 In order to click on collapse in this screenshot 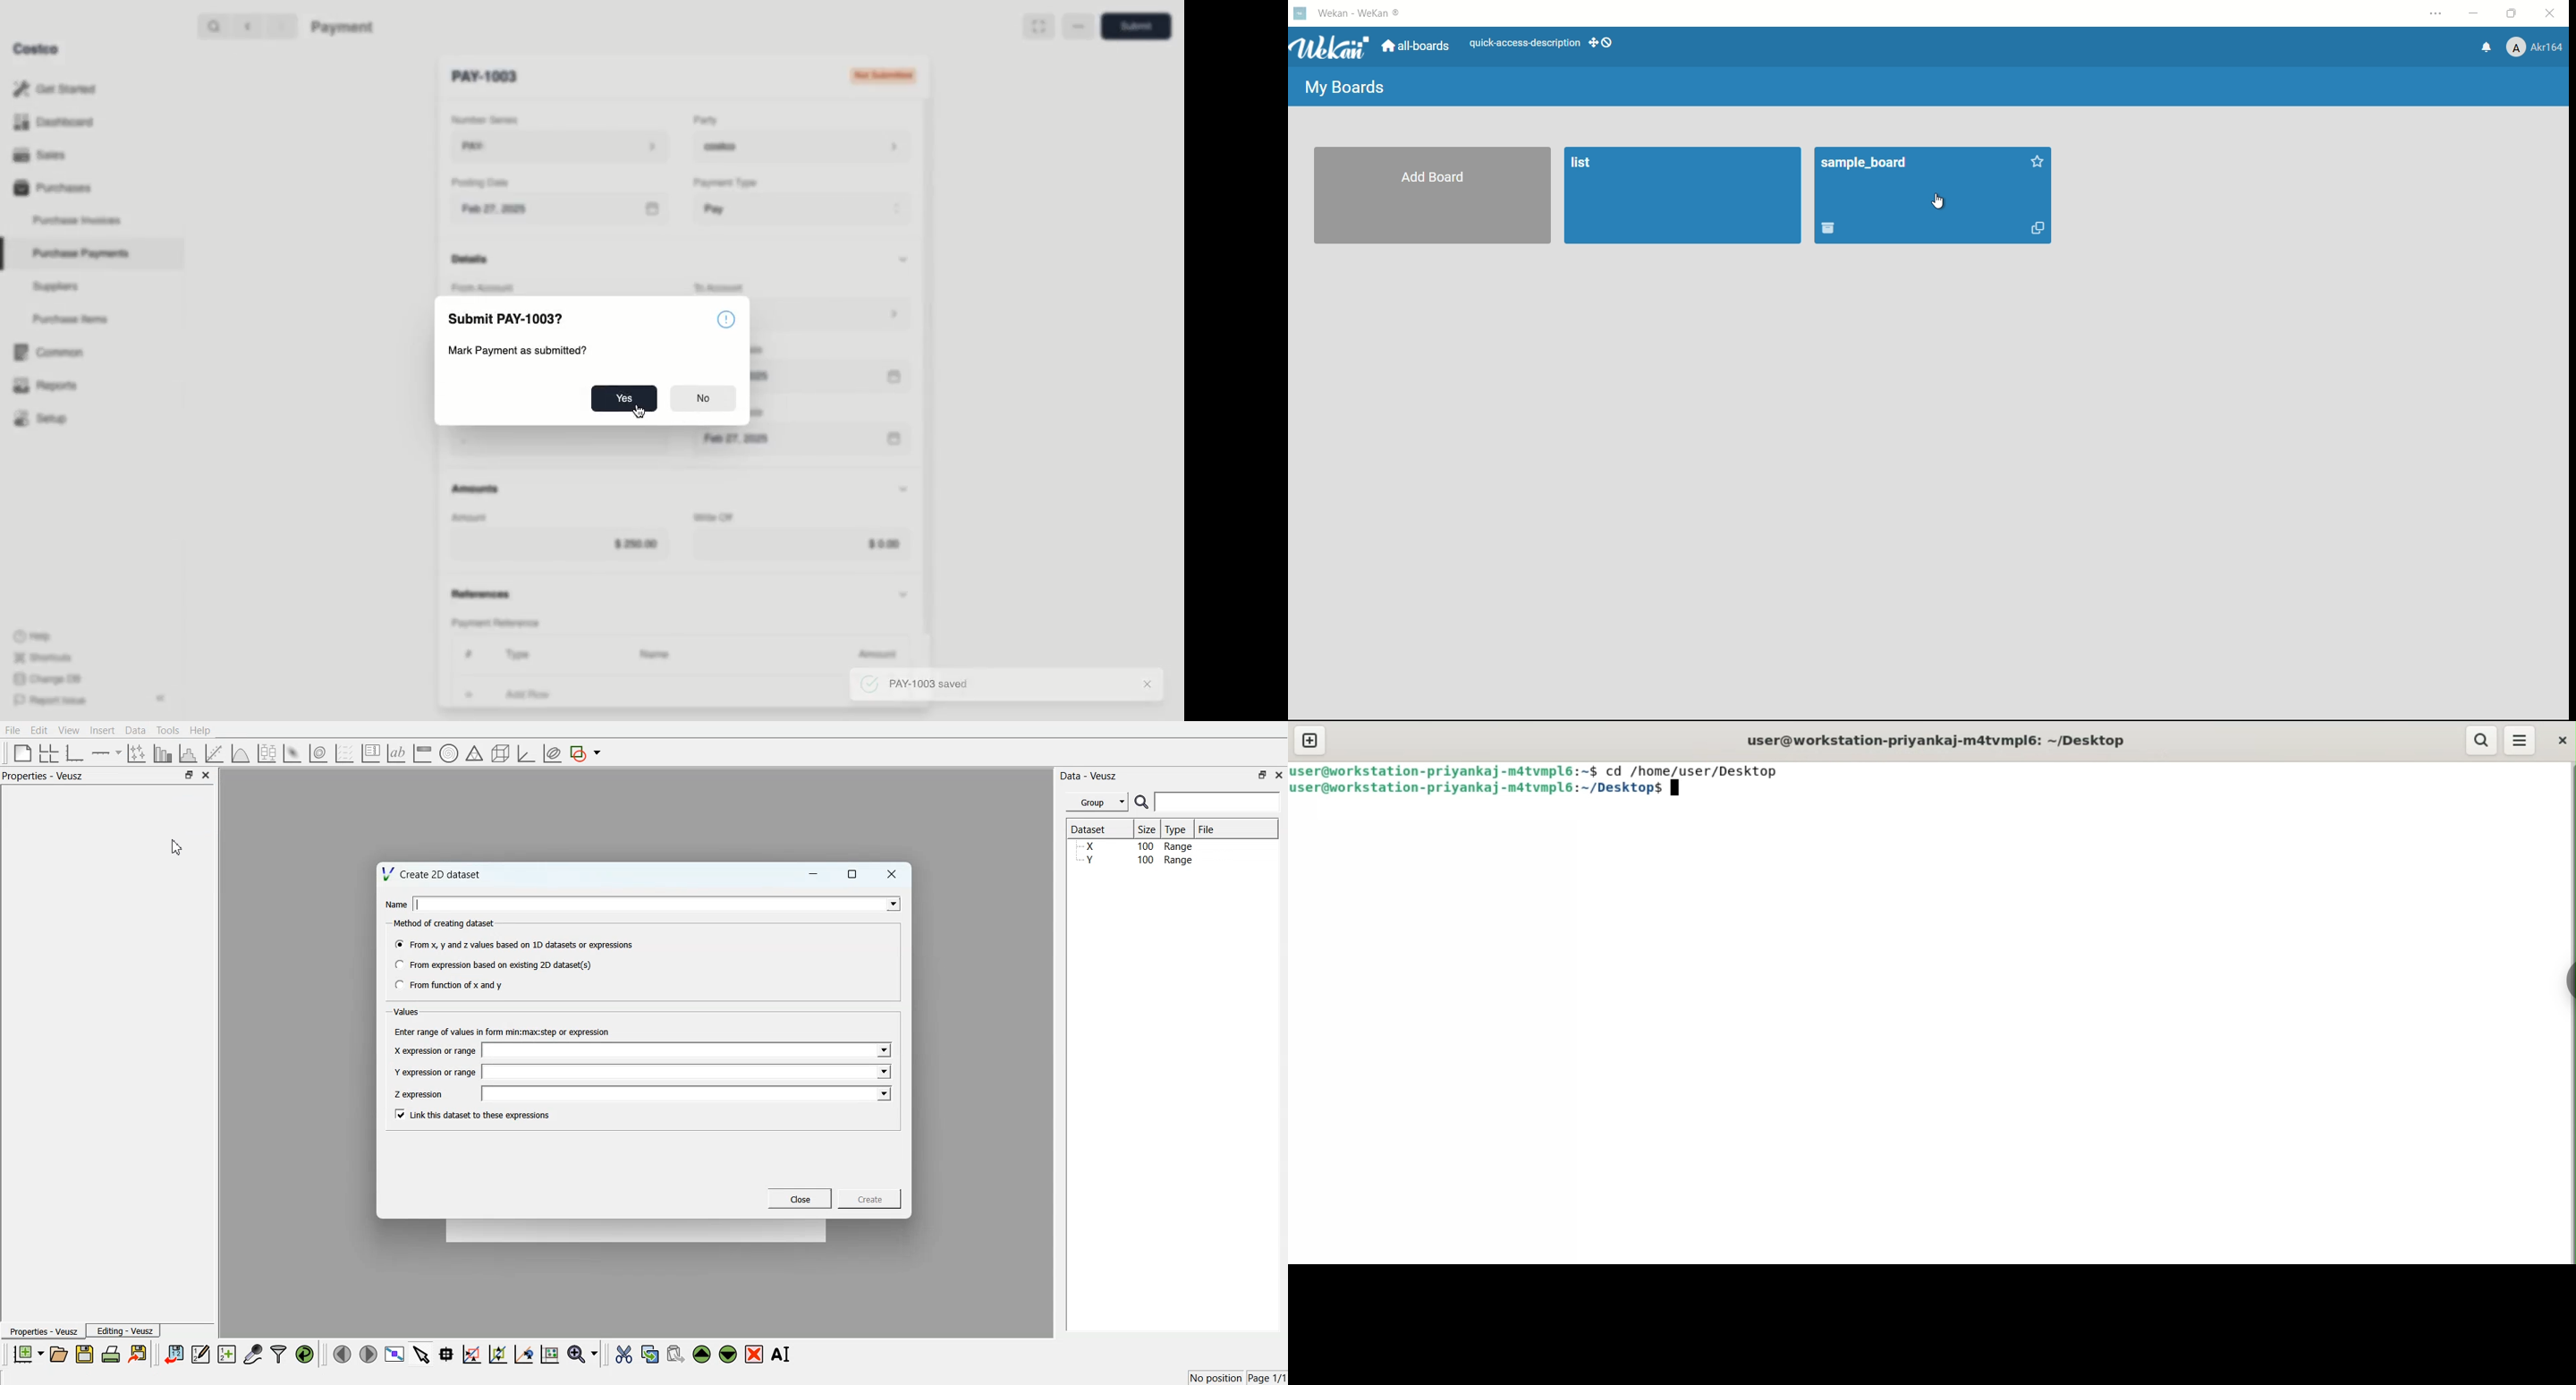, I will do `click(160, 698)`.